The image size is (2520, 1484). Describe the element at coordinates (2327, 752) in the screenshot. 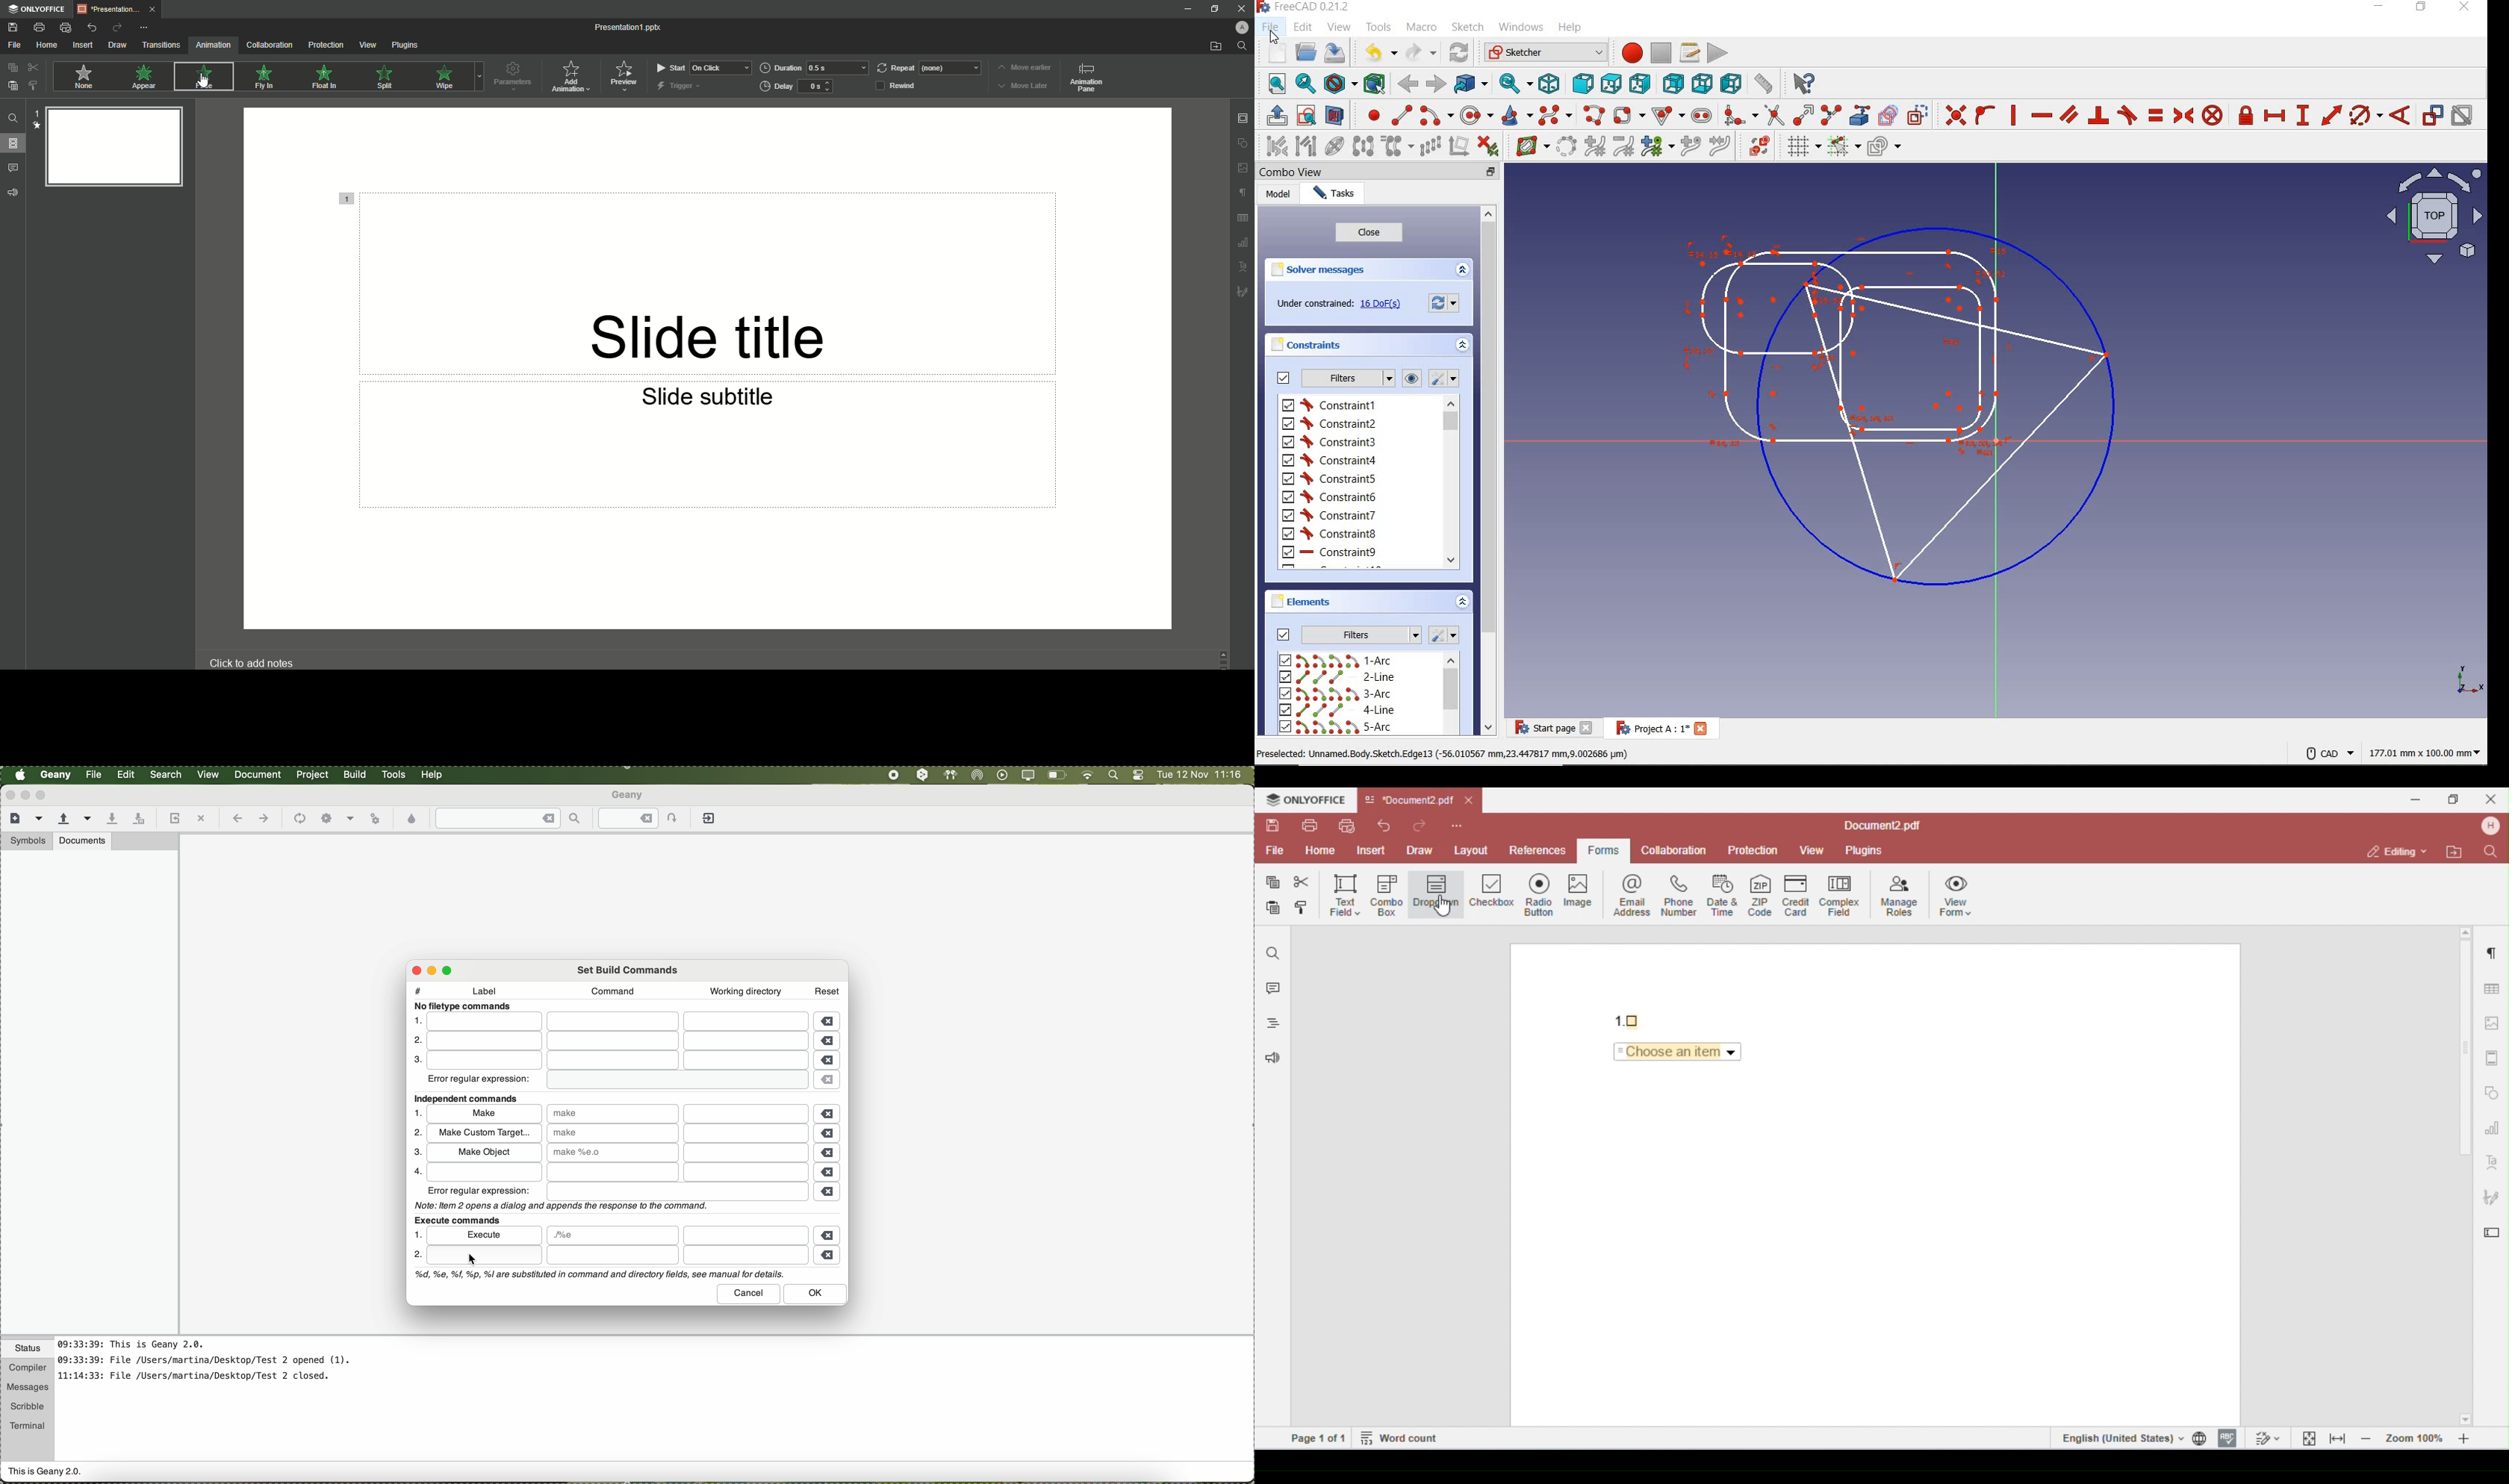

I see `CAD Navigation style` at that location.